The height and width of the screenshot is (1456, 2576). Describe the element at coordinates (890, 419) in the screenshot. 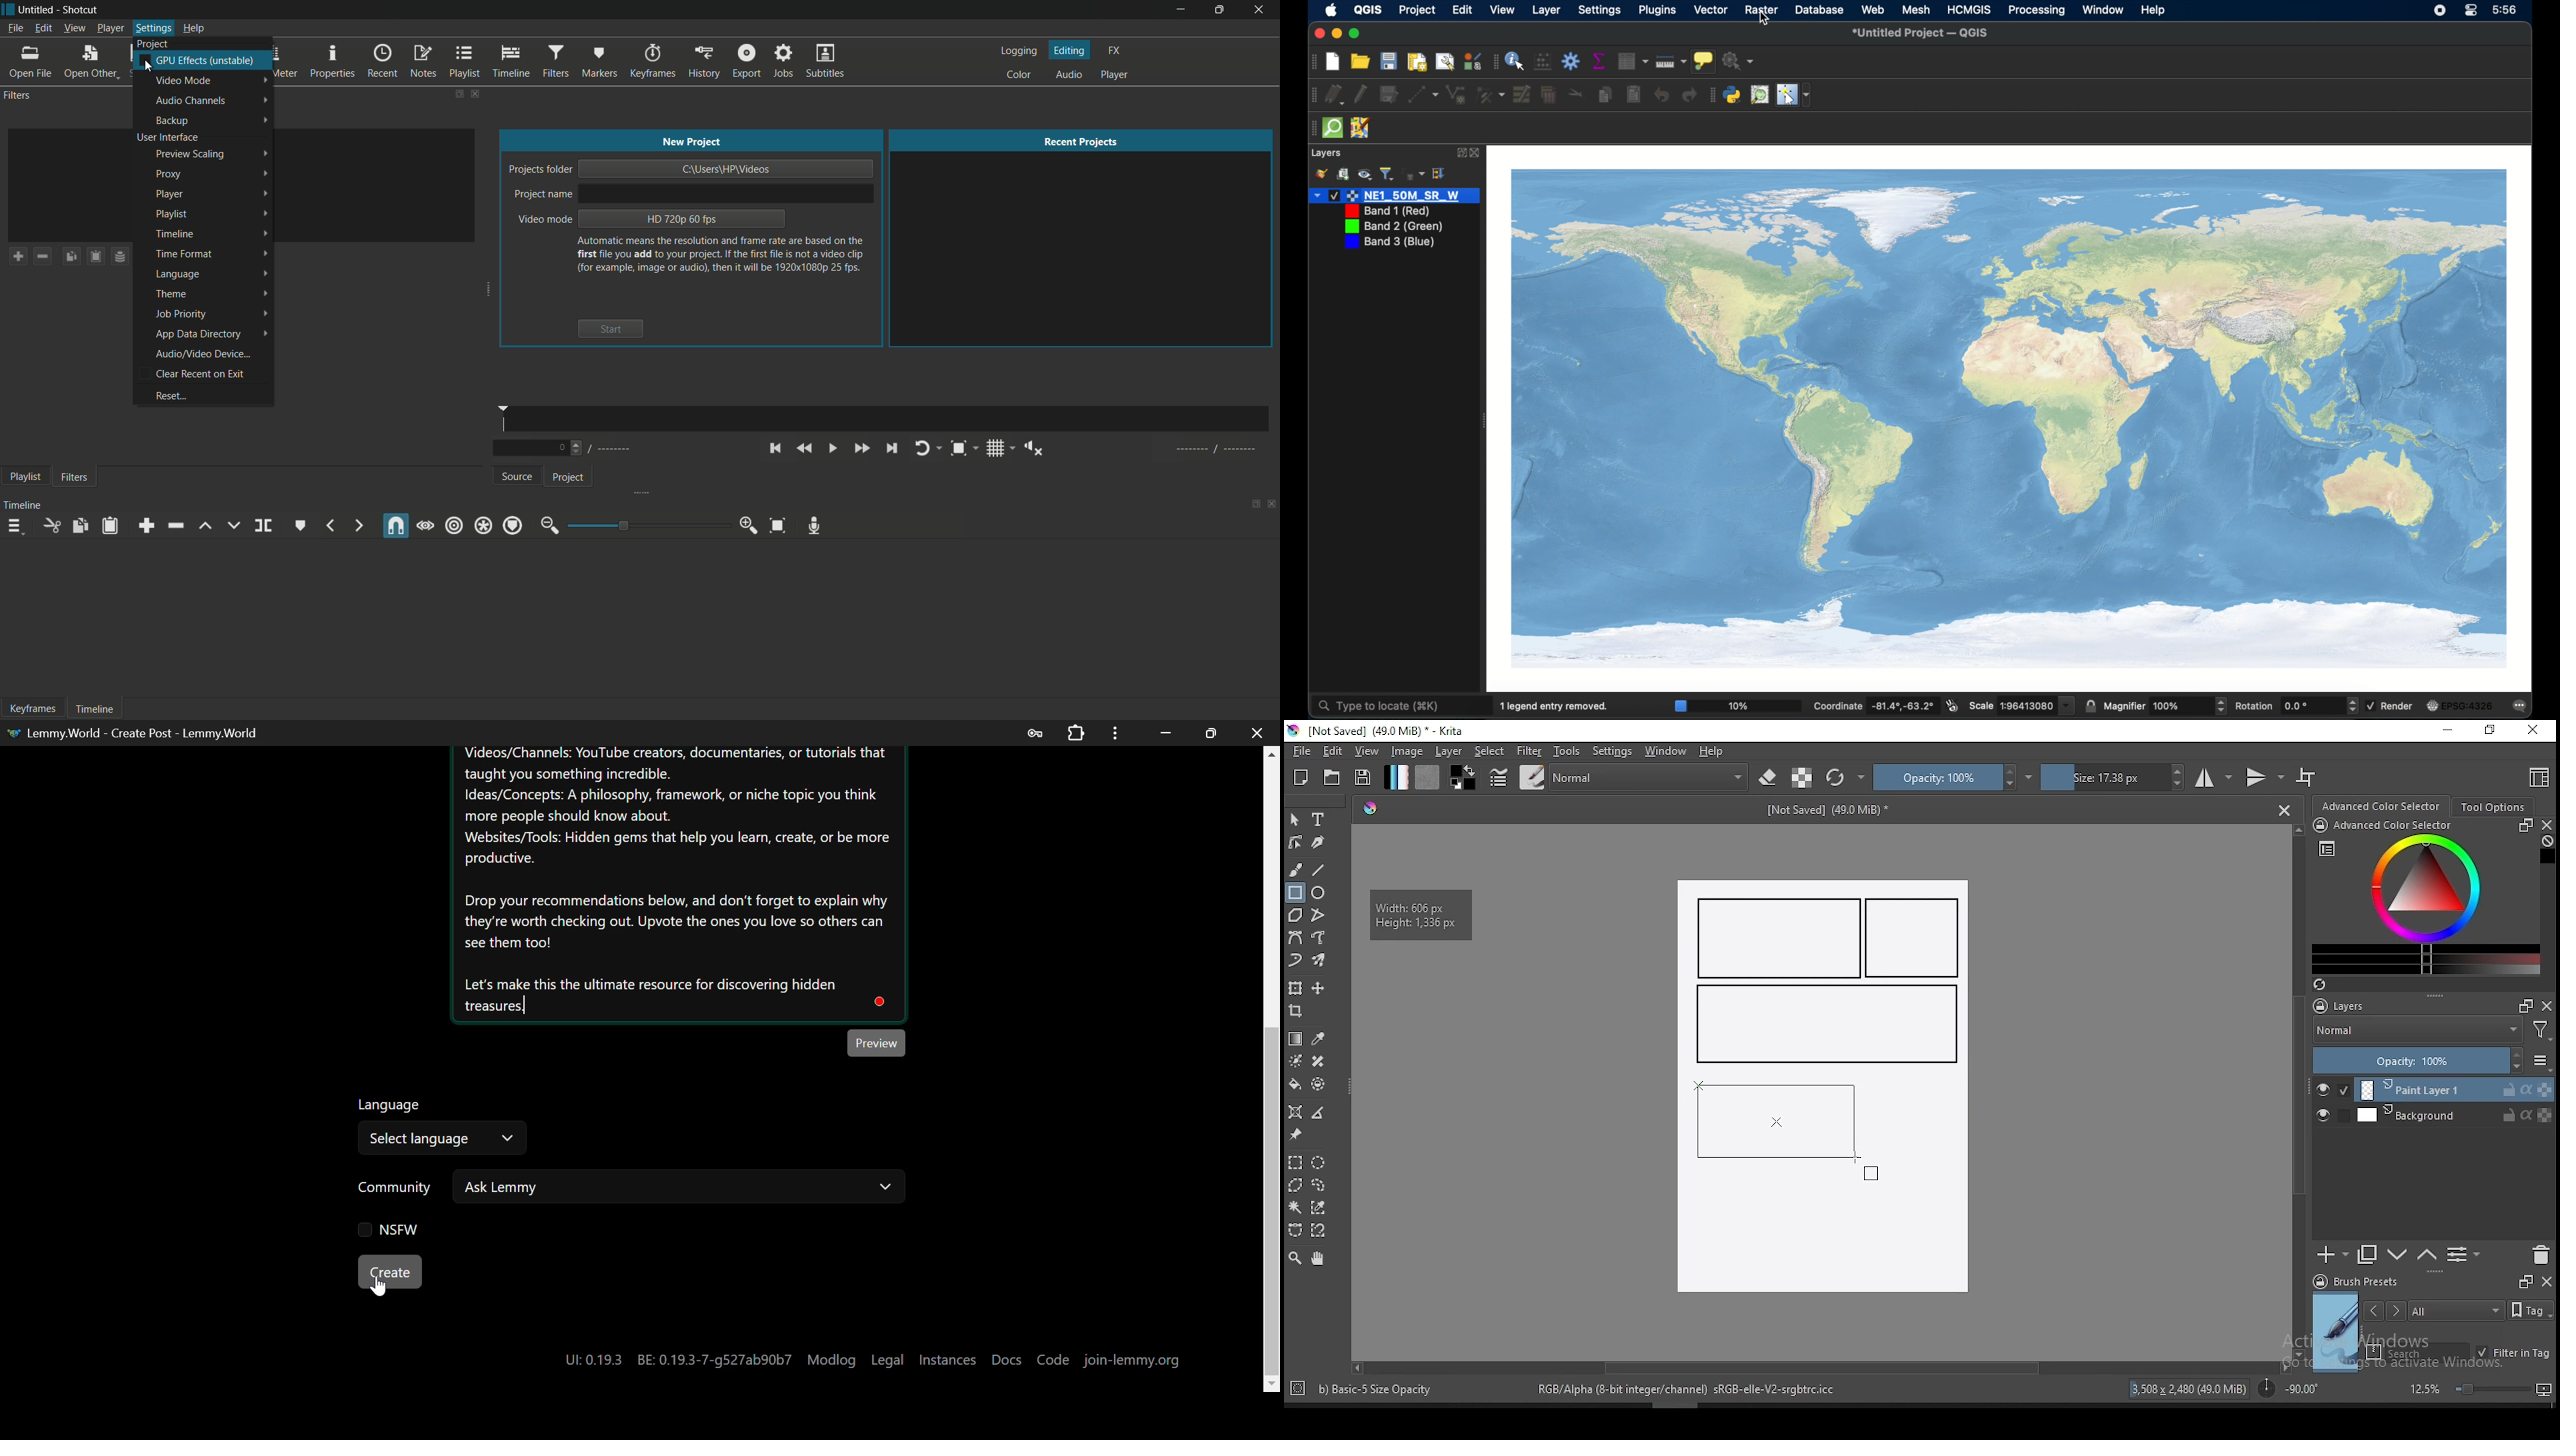

I see `time` at that location.